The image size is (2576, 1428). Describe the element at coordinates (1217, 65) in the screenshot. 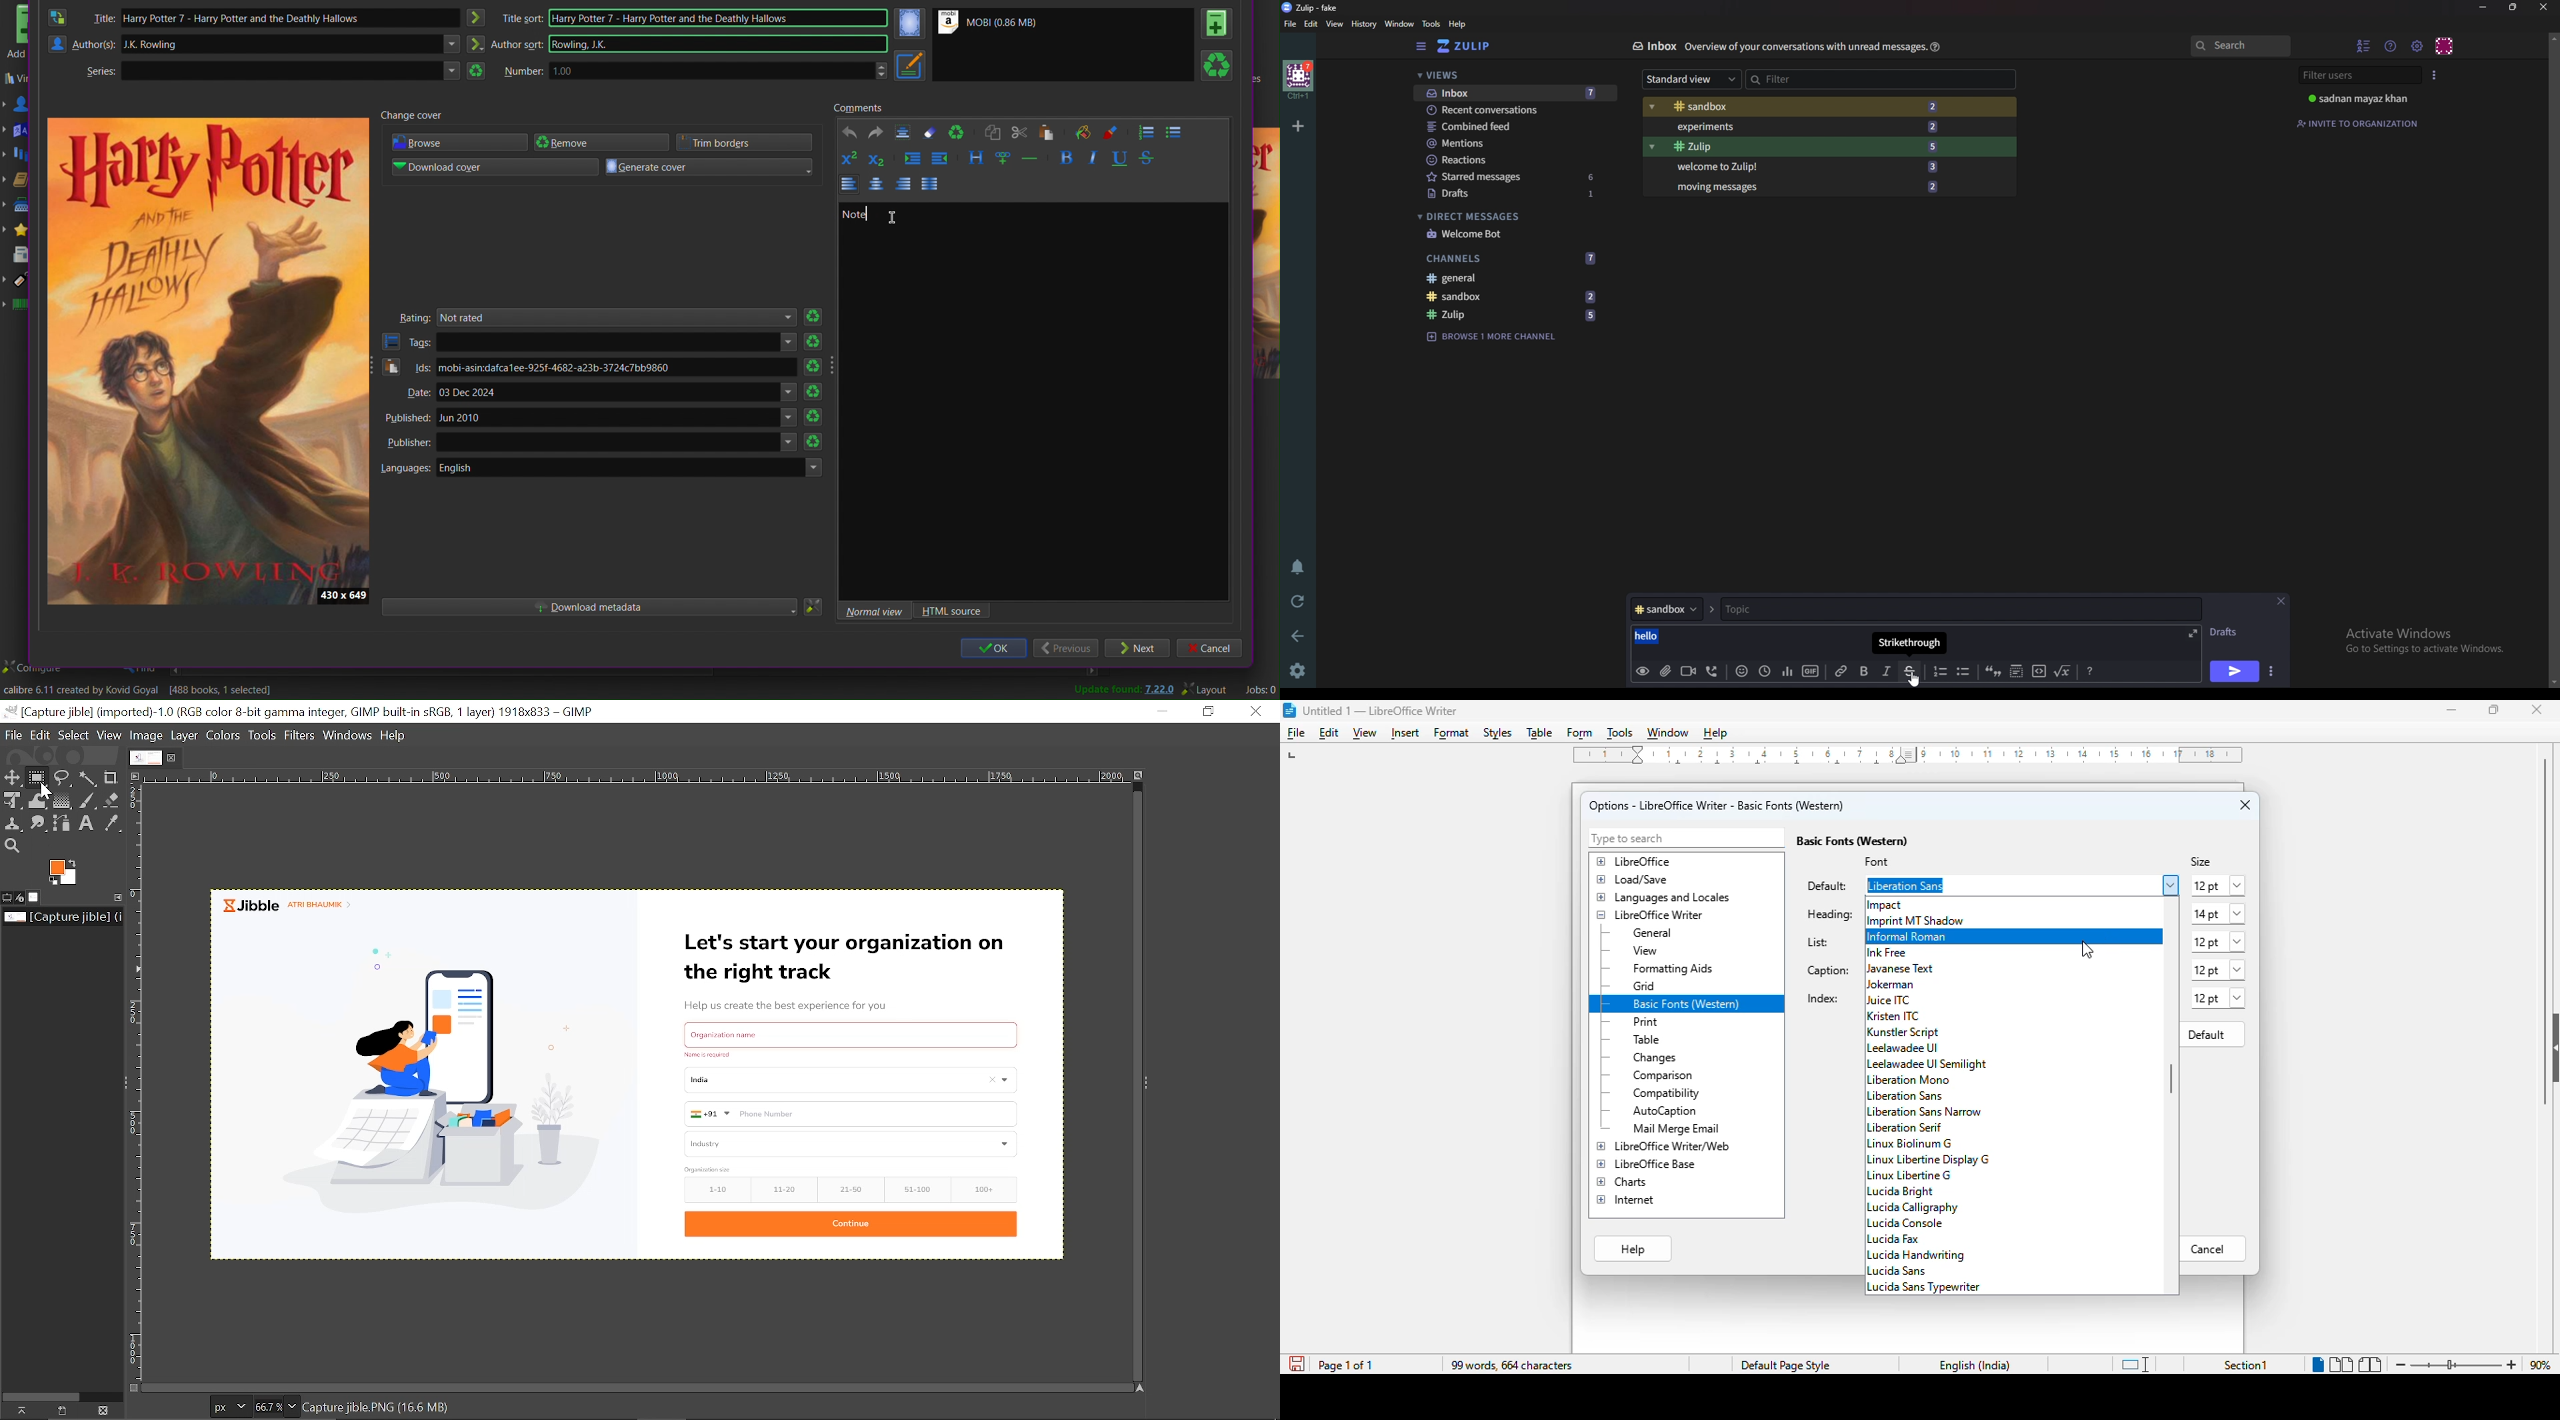

I see `Refresh` at that location.